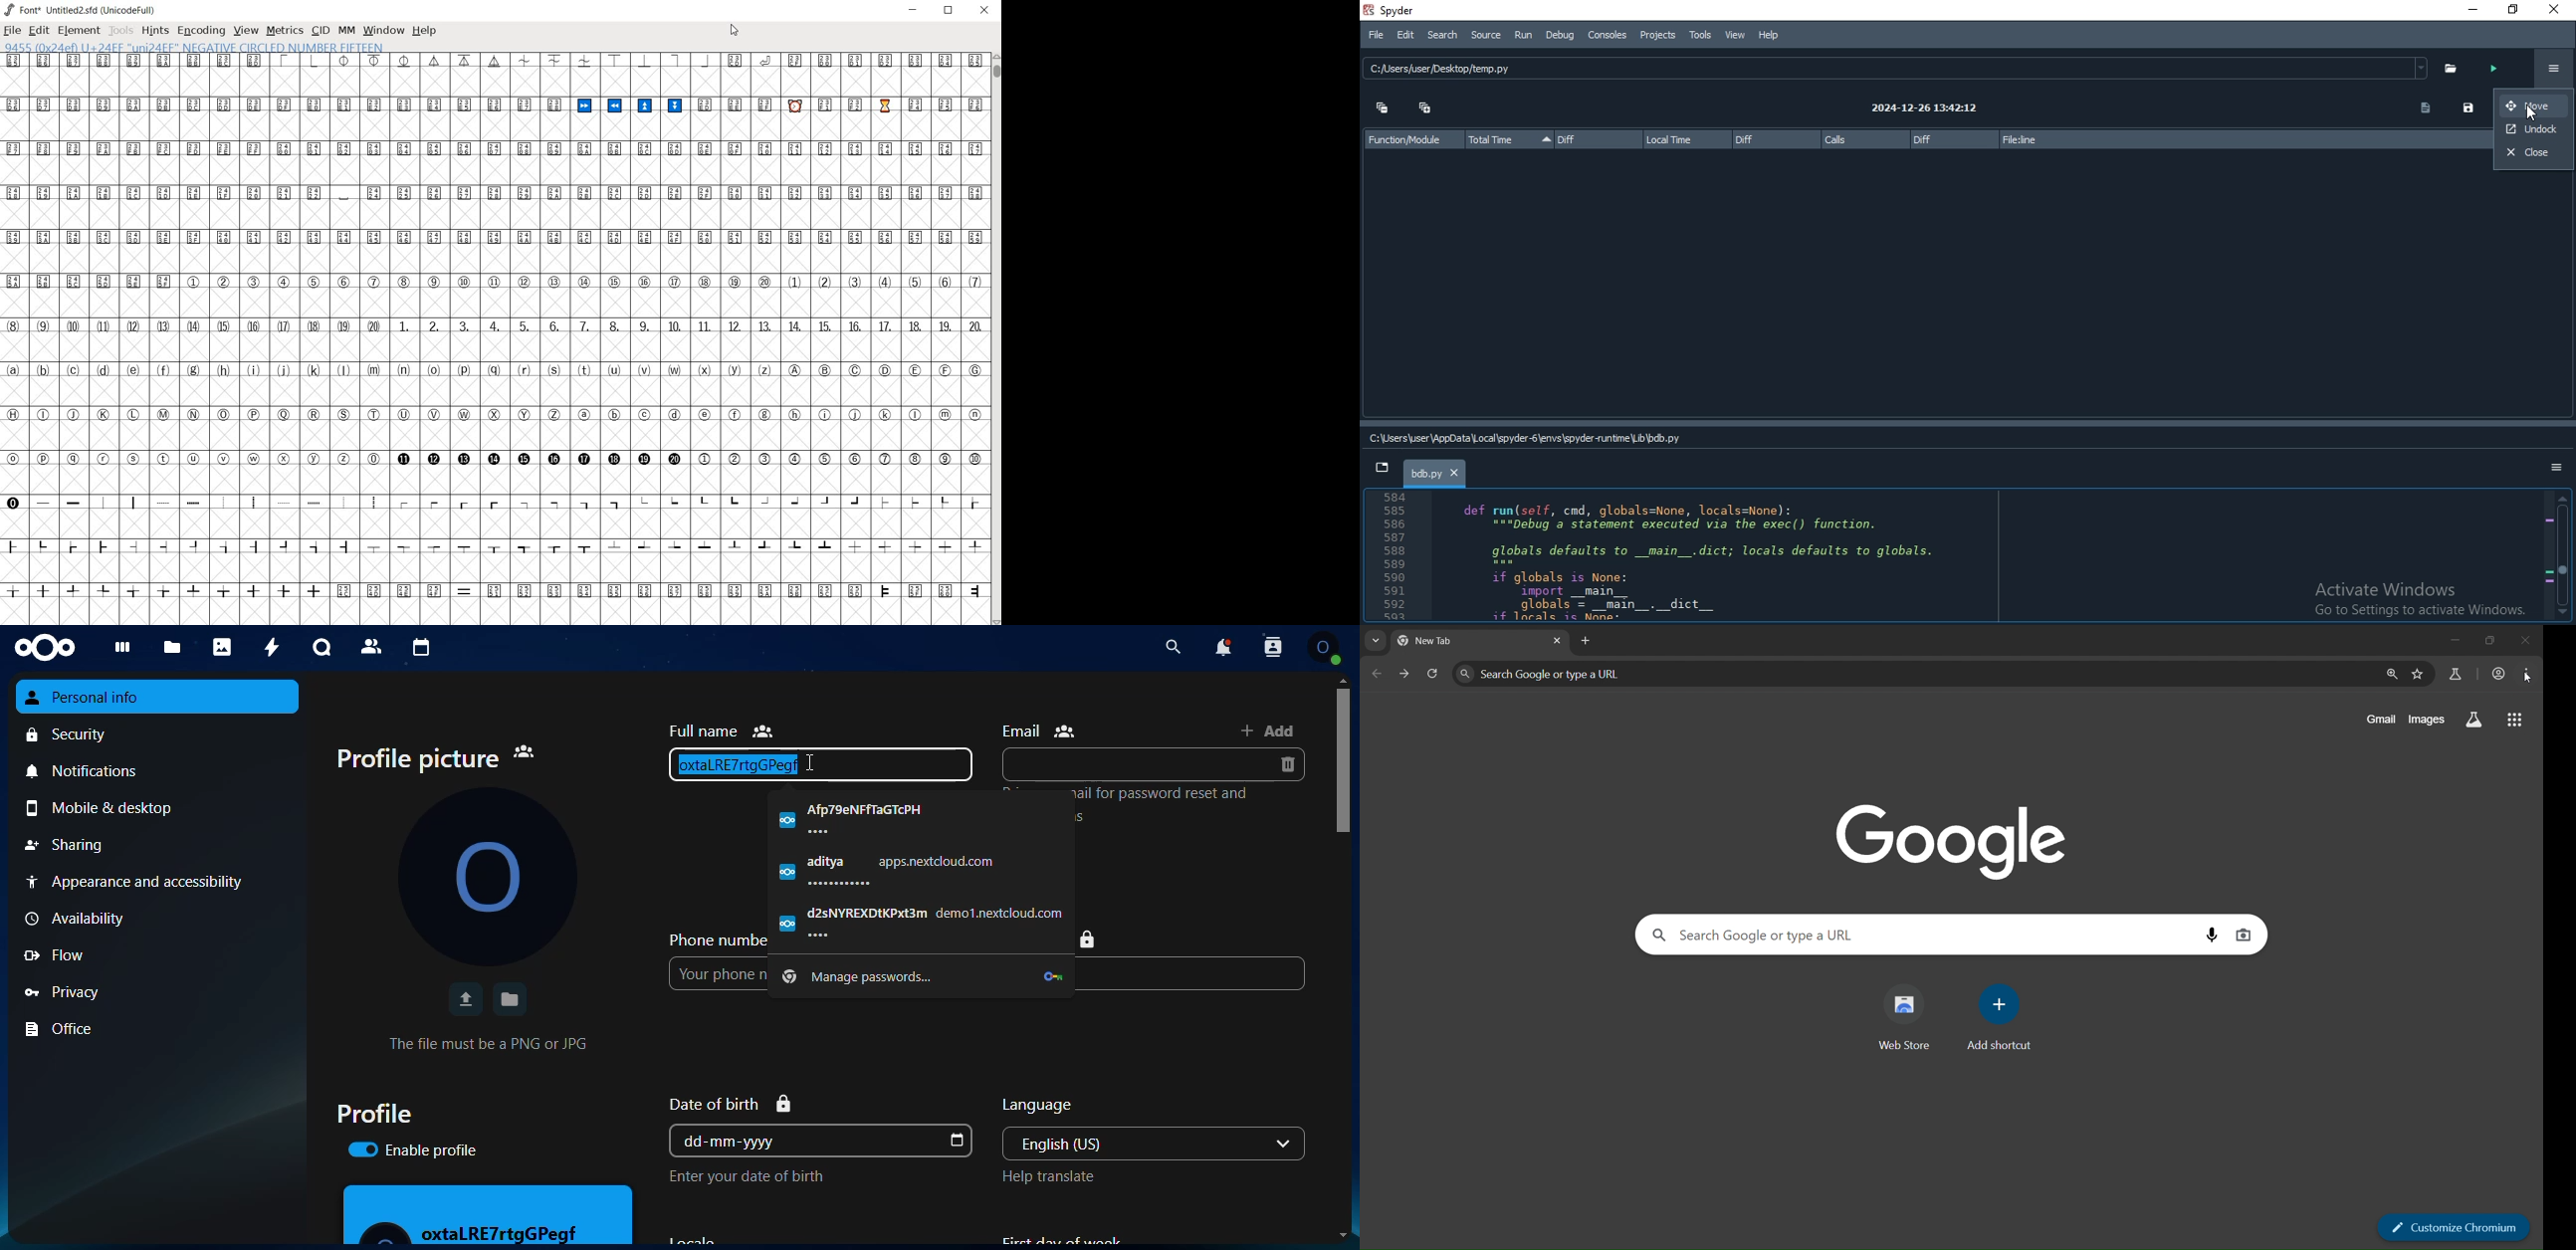  What do you see at coordinates (1701, 35) in the screenshot?
I see `Tools` at bounding box center [1701, 35].